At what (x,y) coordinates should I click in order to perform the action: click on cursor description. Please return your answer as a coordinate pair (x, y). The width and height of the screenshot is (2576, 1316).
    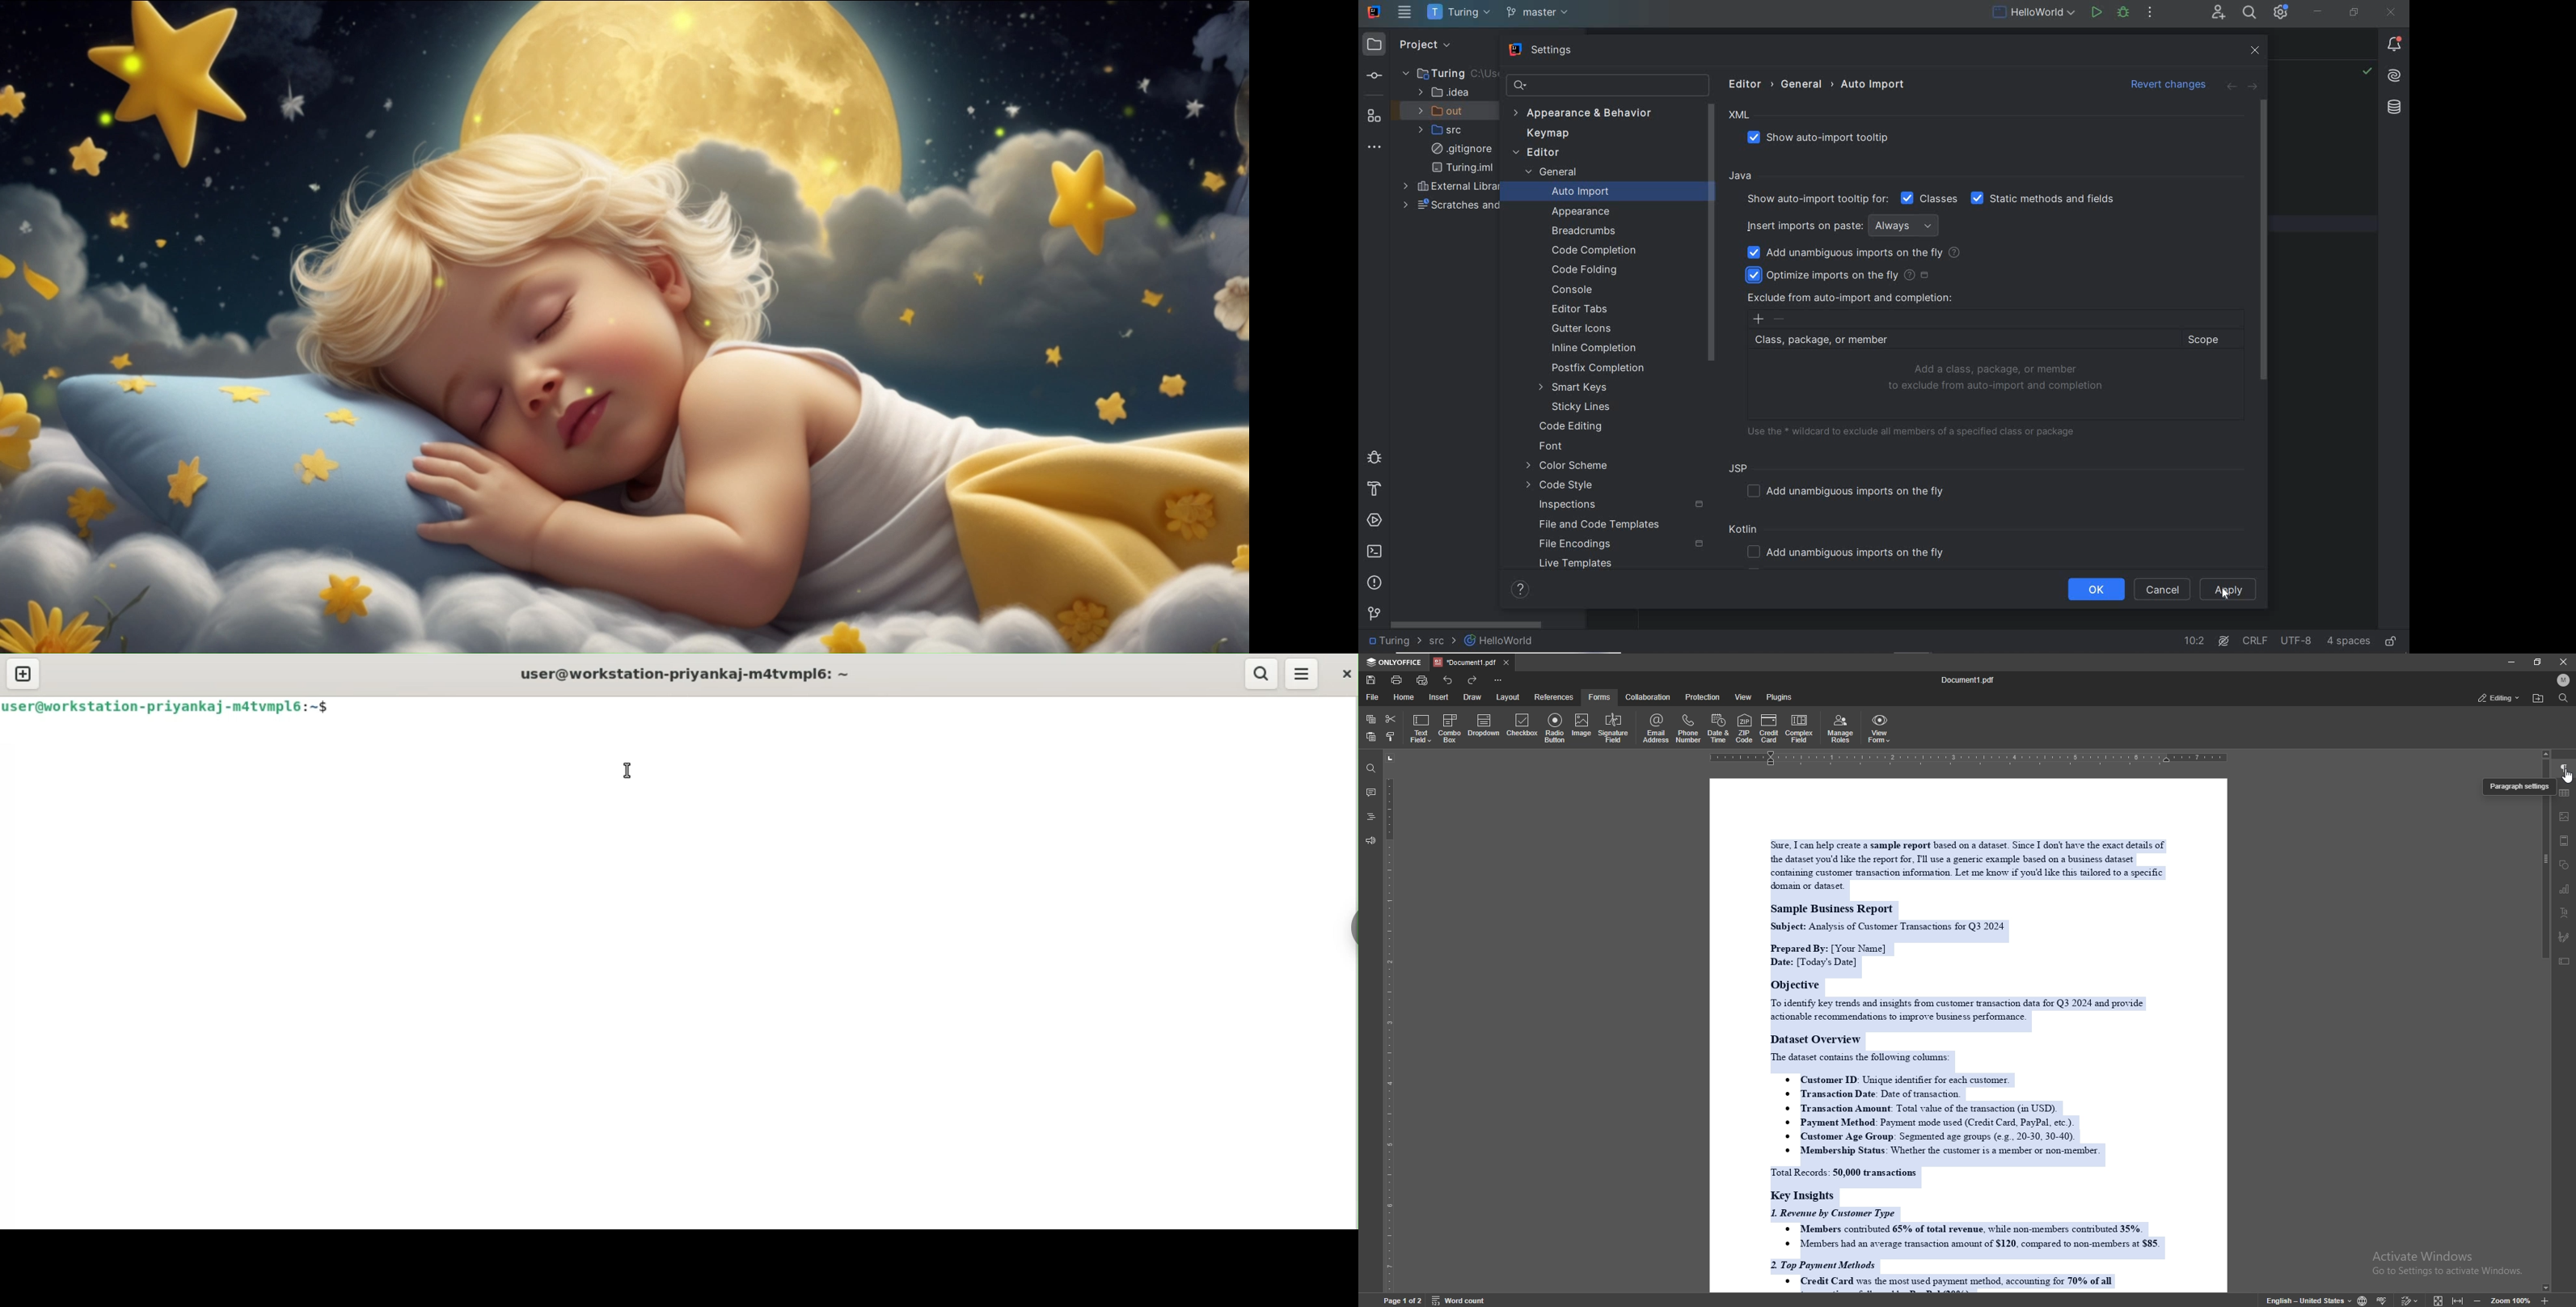
    Looking at the image, I should click on (2518, 787).